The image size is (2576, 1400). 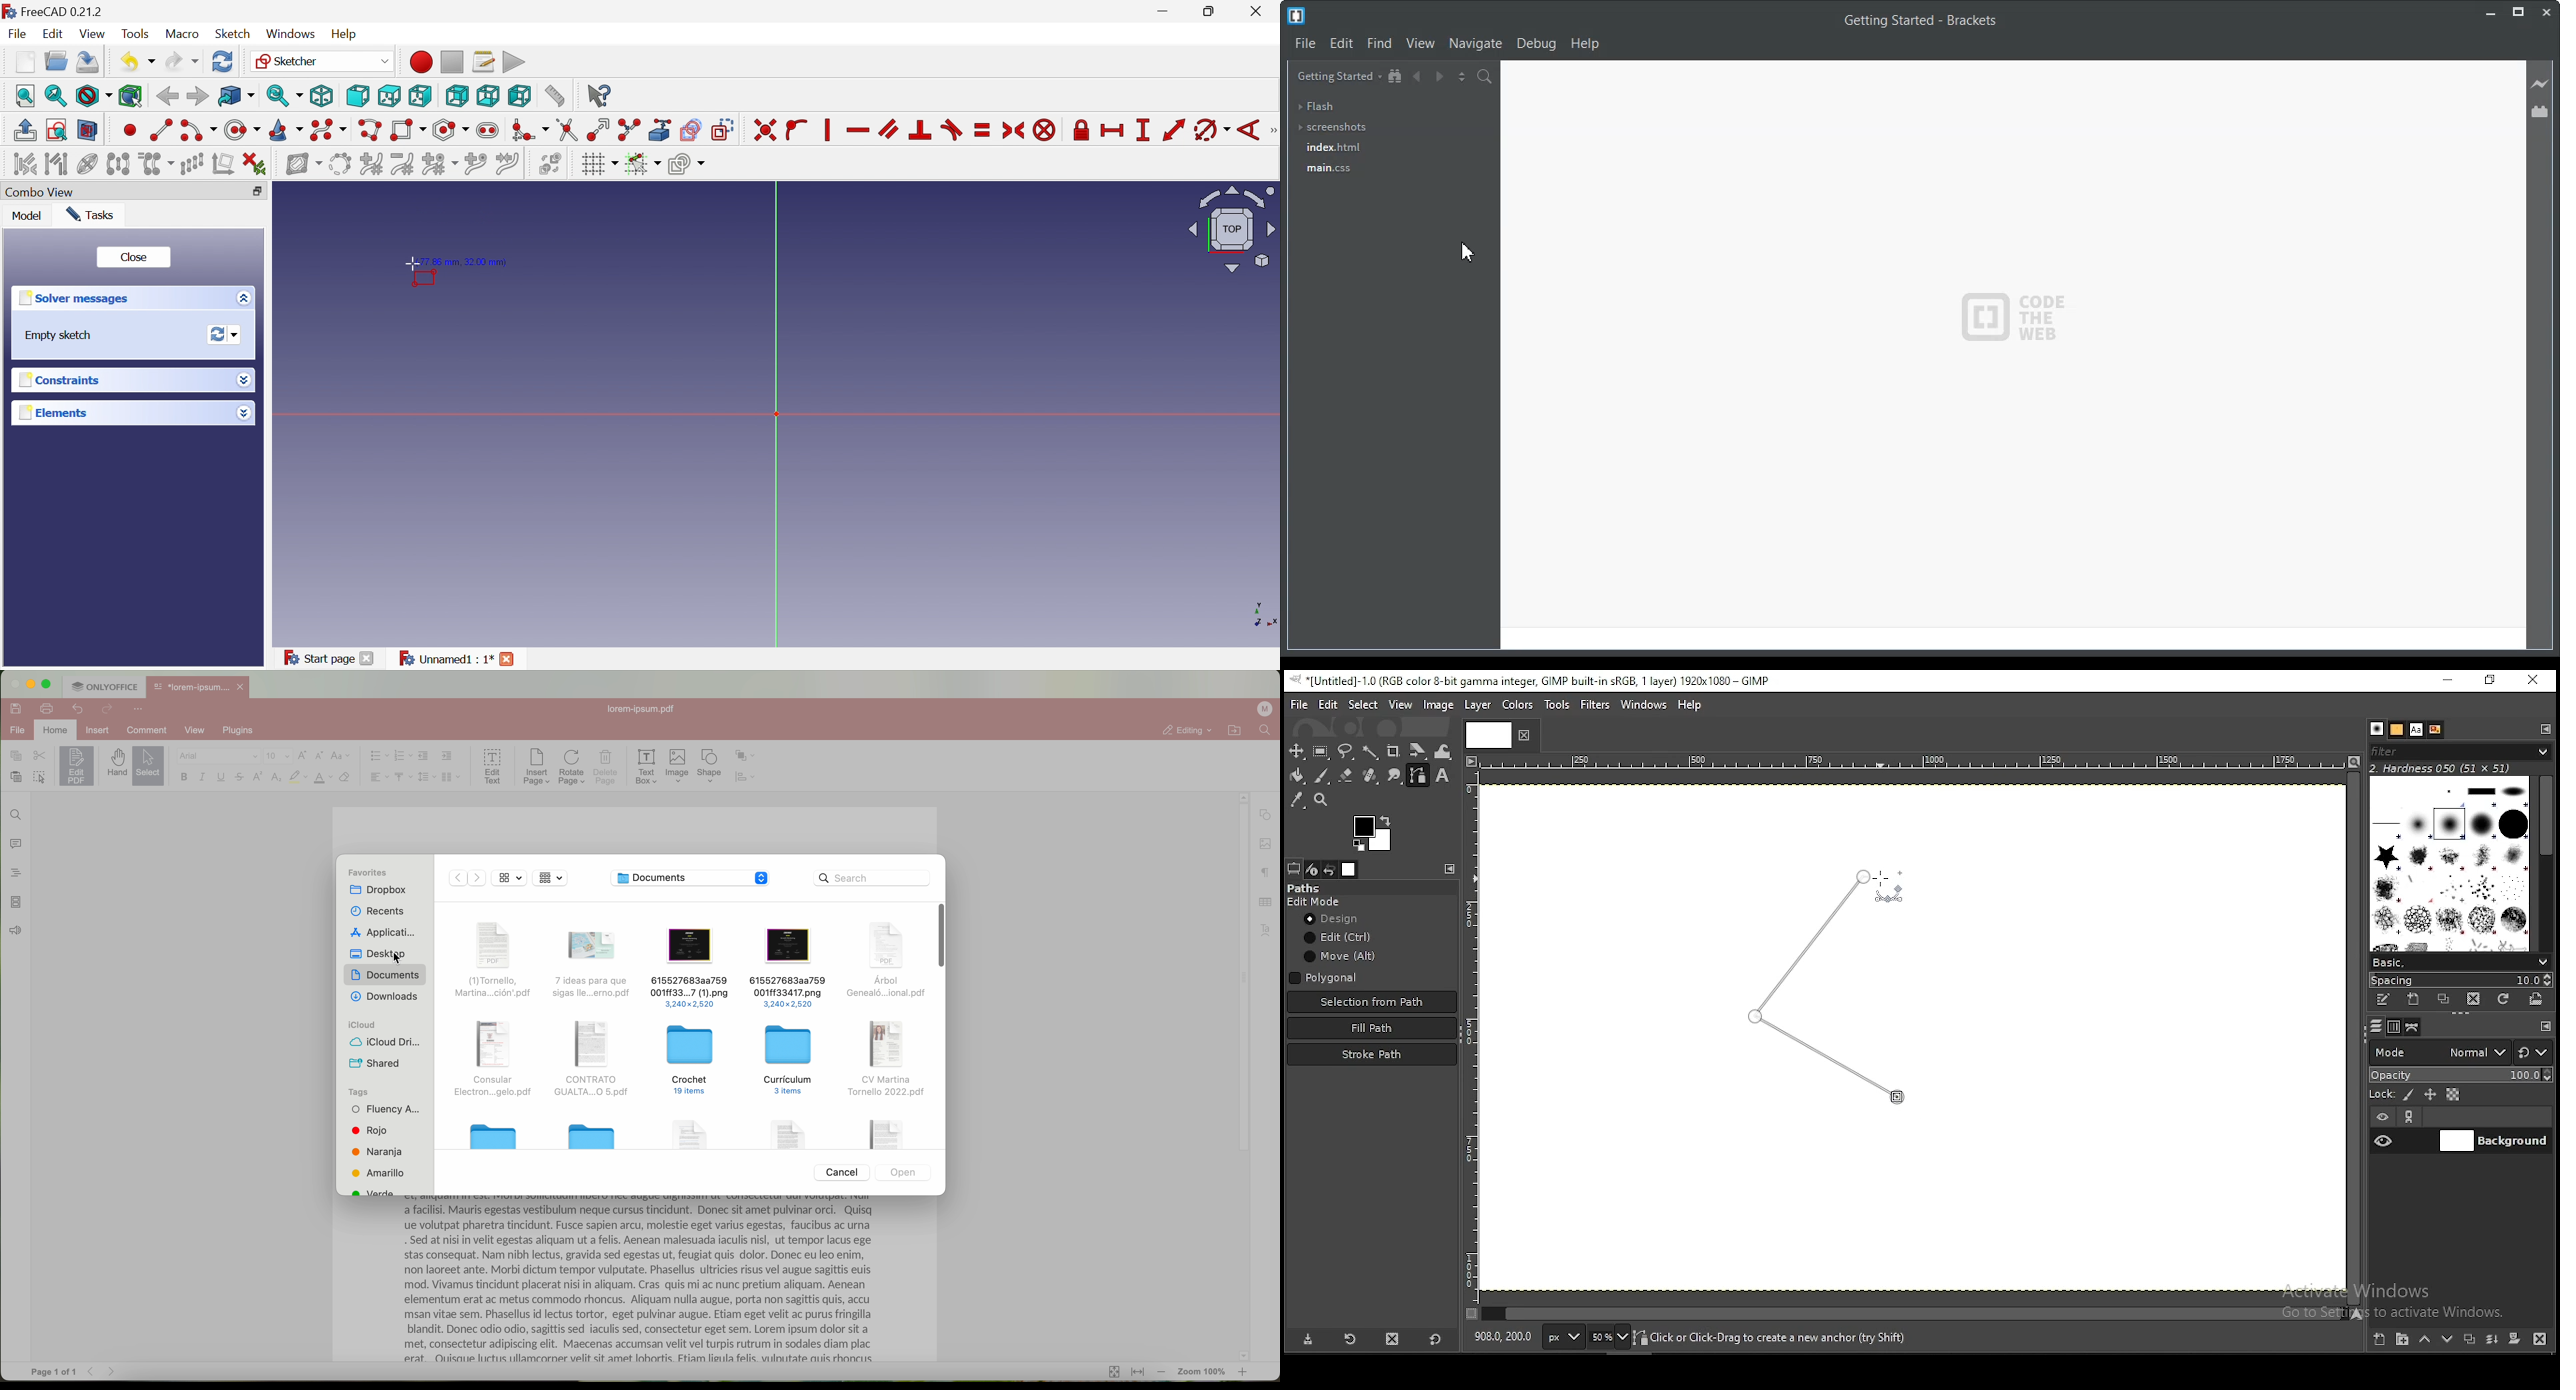 I want to click on Back, so click(x=167, y=97).